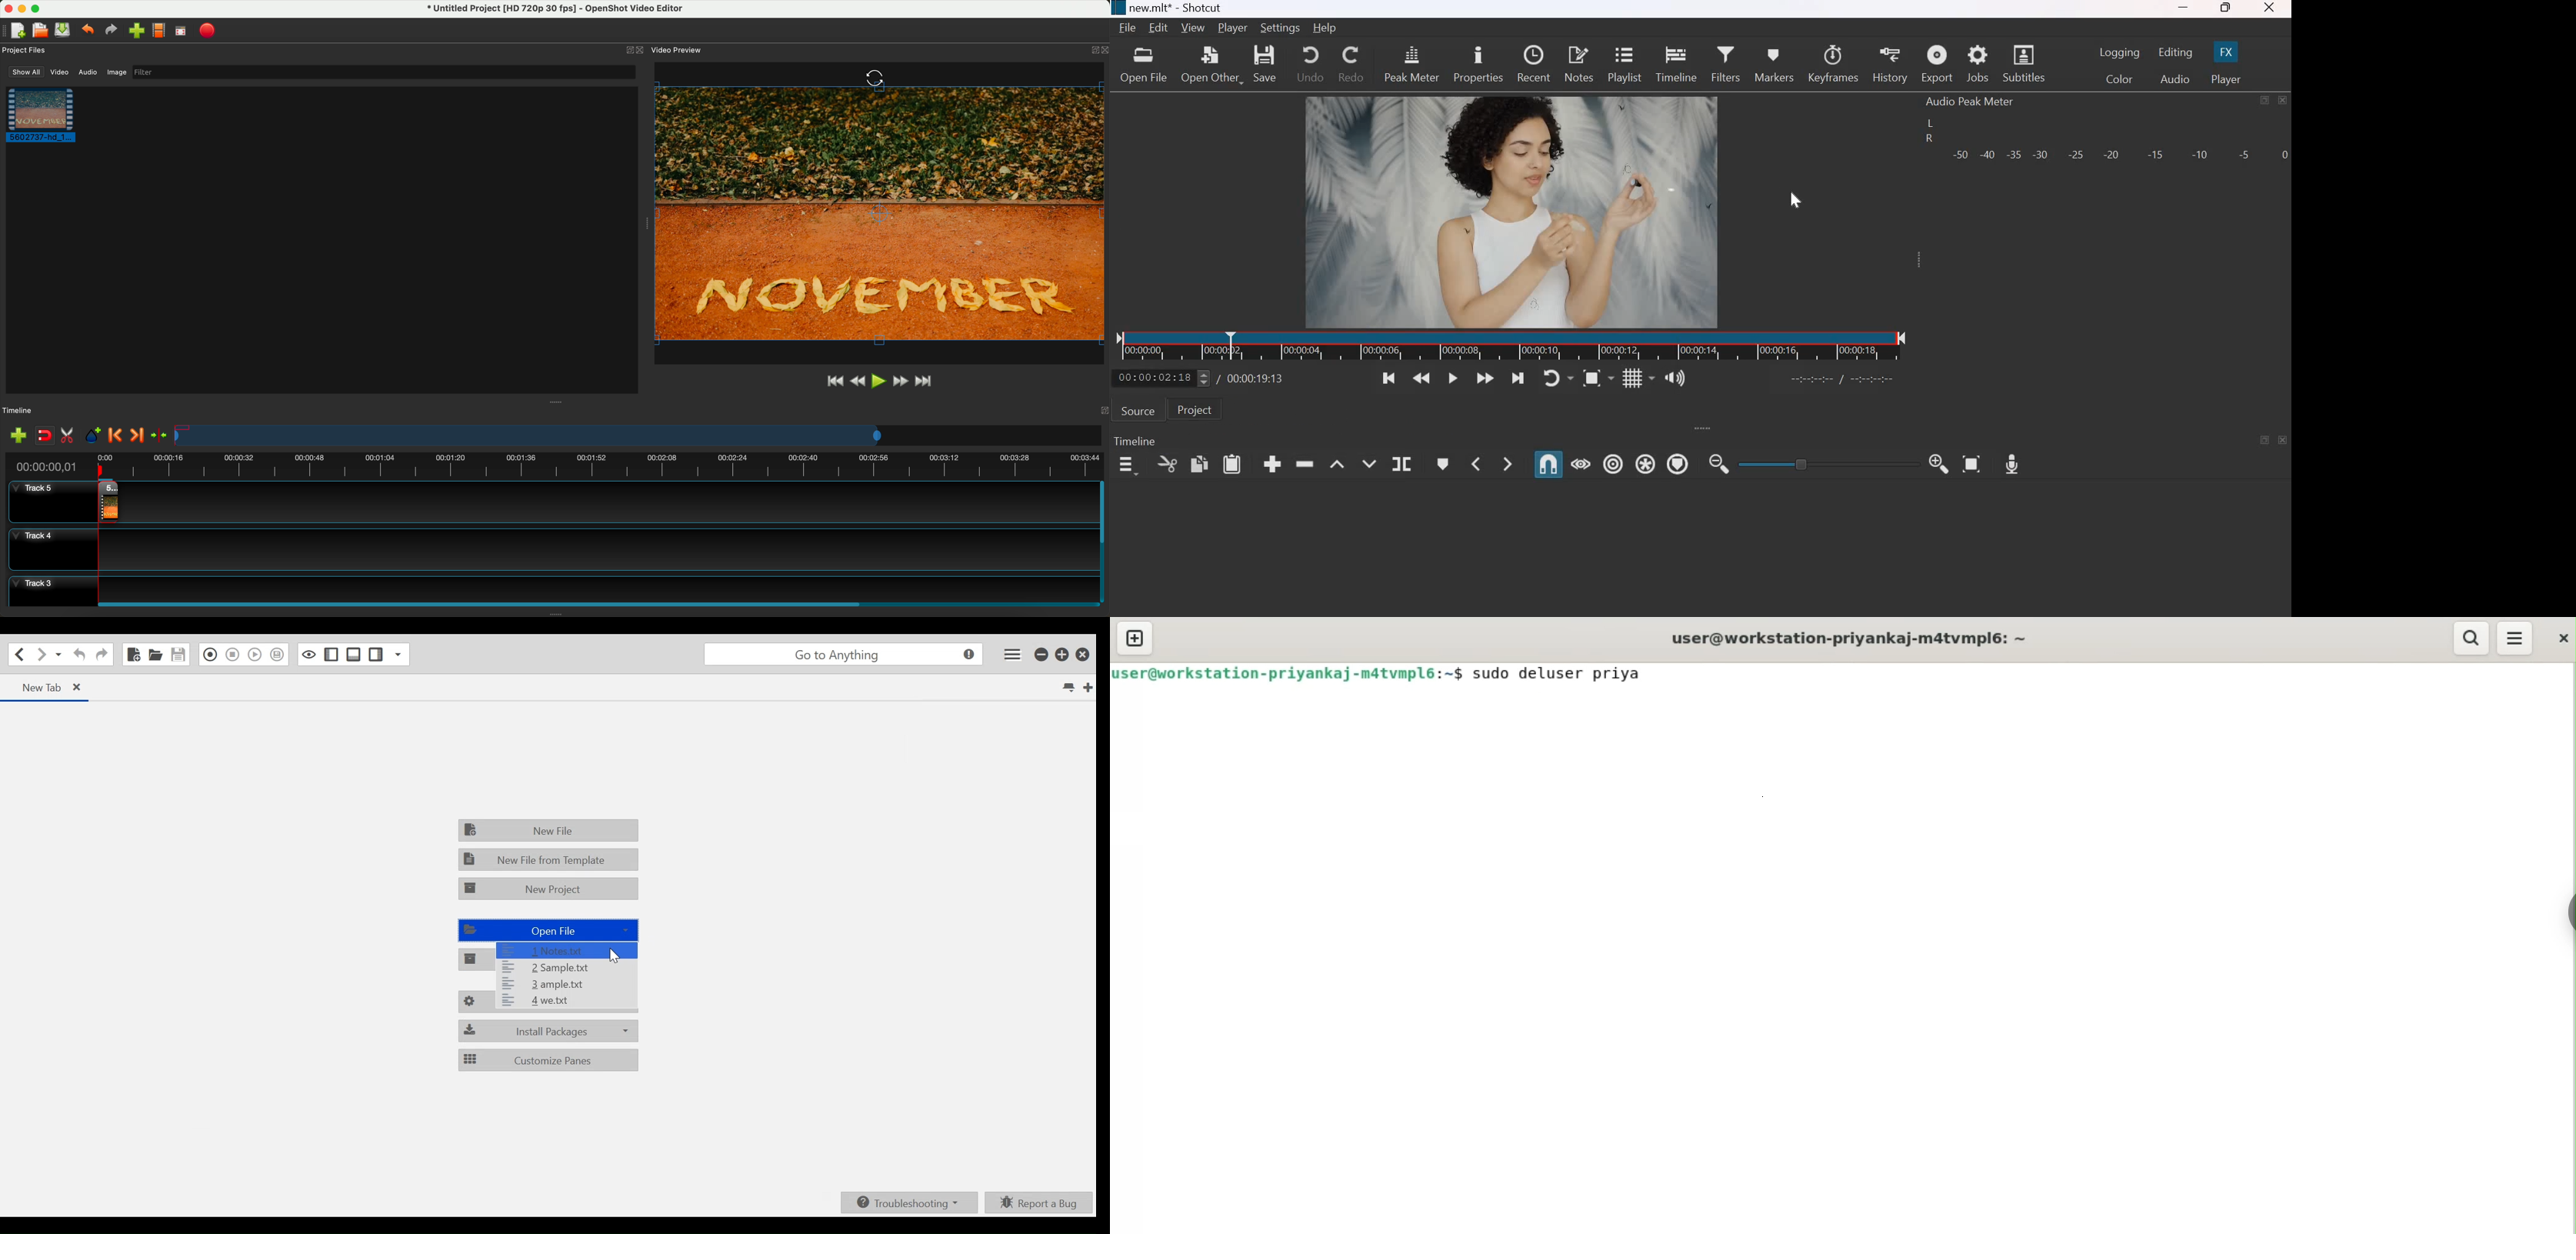 The image size is (2576, 1260). I want to click on Player, so click(2227, 78).